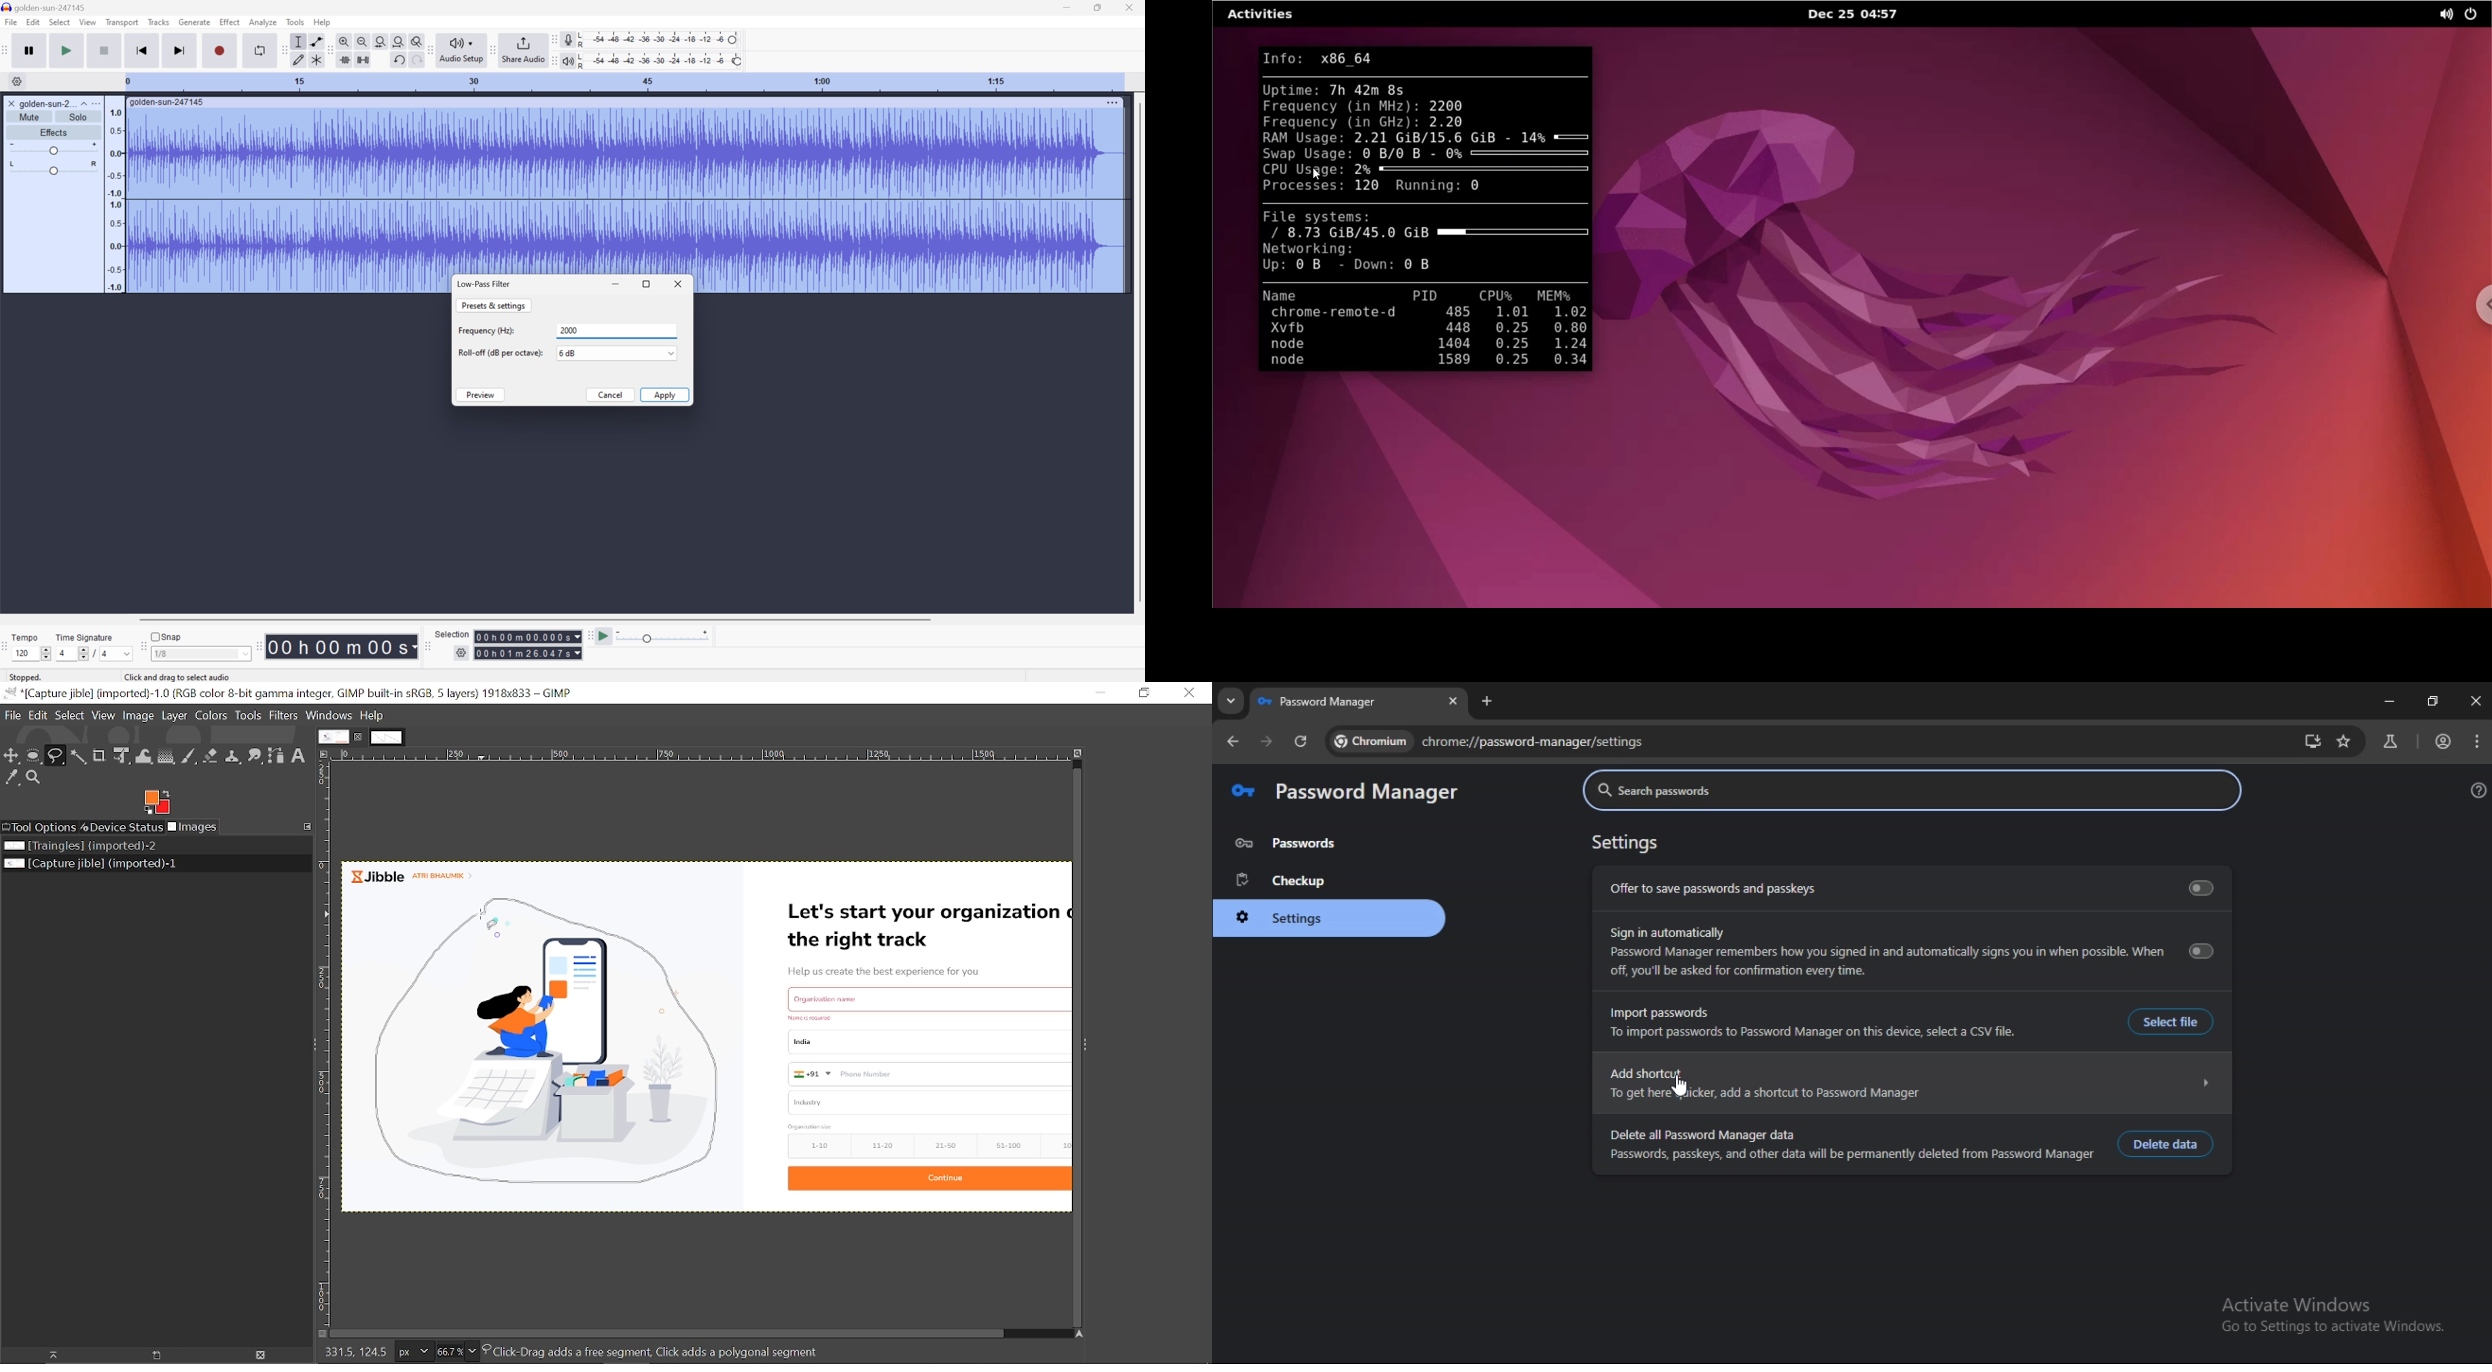 The width and height of the screenshot is (2492, 1372). Describe the element at coordinates (342, 645) in the screenshot. I see `Time` at that location.